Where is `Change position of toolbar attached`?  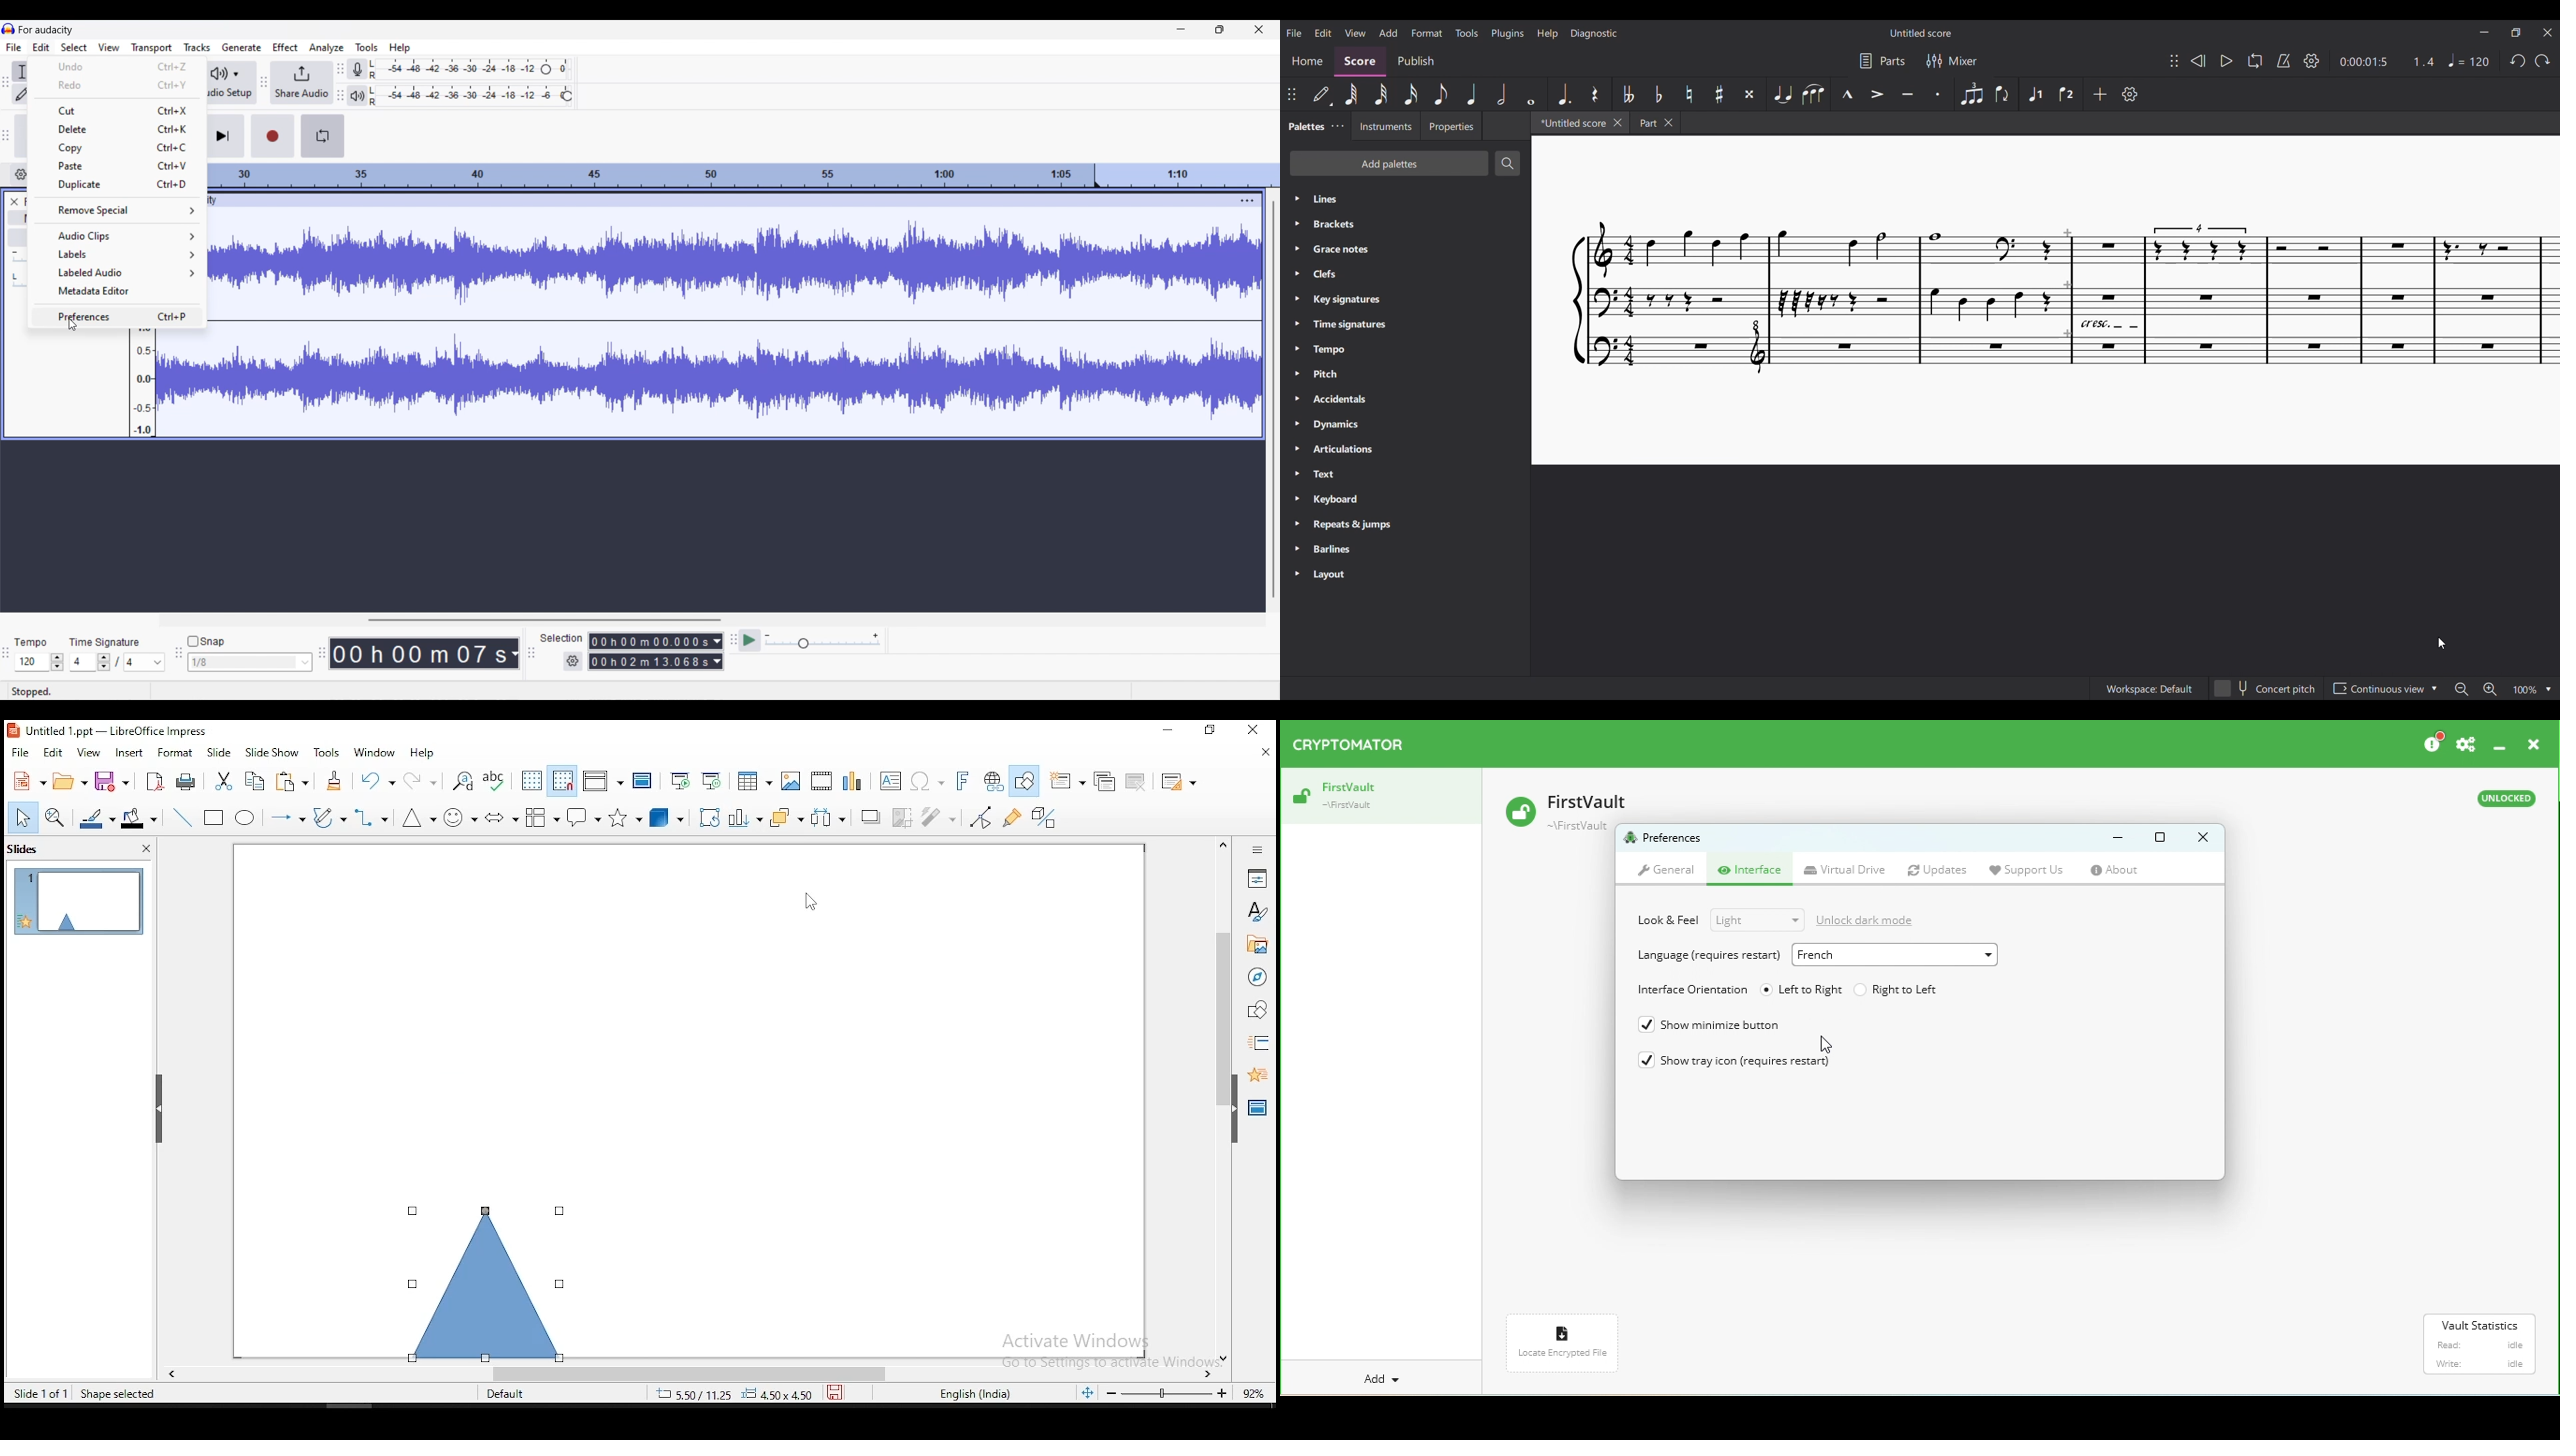 Change position of toolbar attached is located at coordinates (1291, 94).